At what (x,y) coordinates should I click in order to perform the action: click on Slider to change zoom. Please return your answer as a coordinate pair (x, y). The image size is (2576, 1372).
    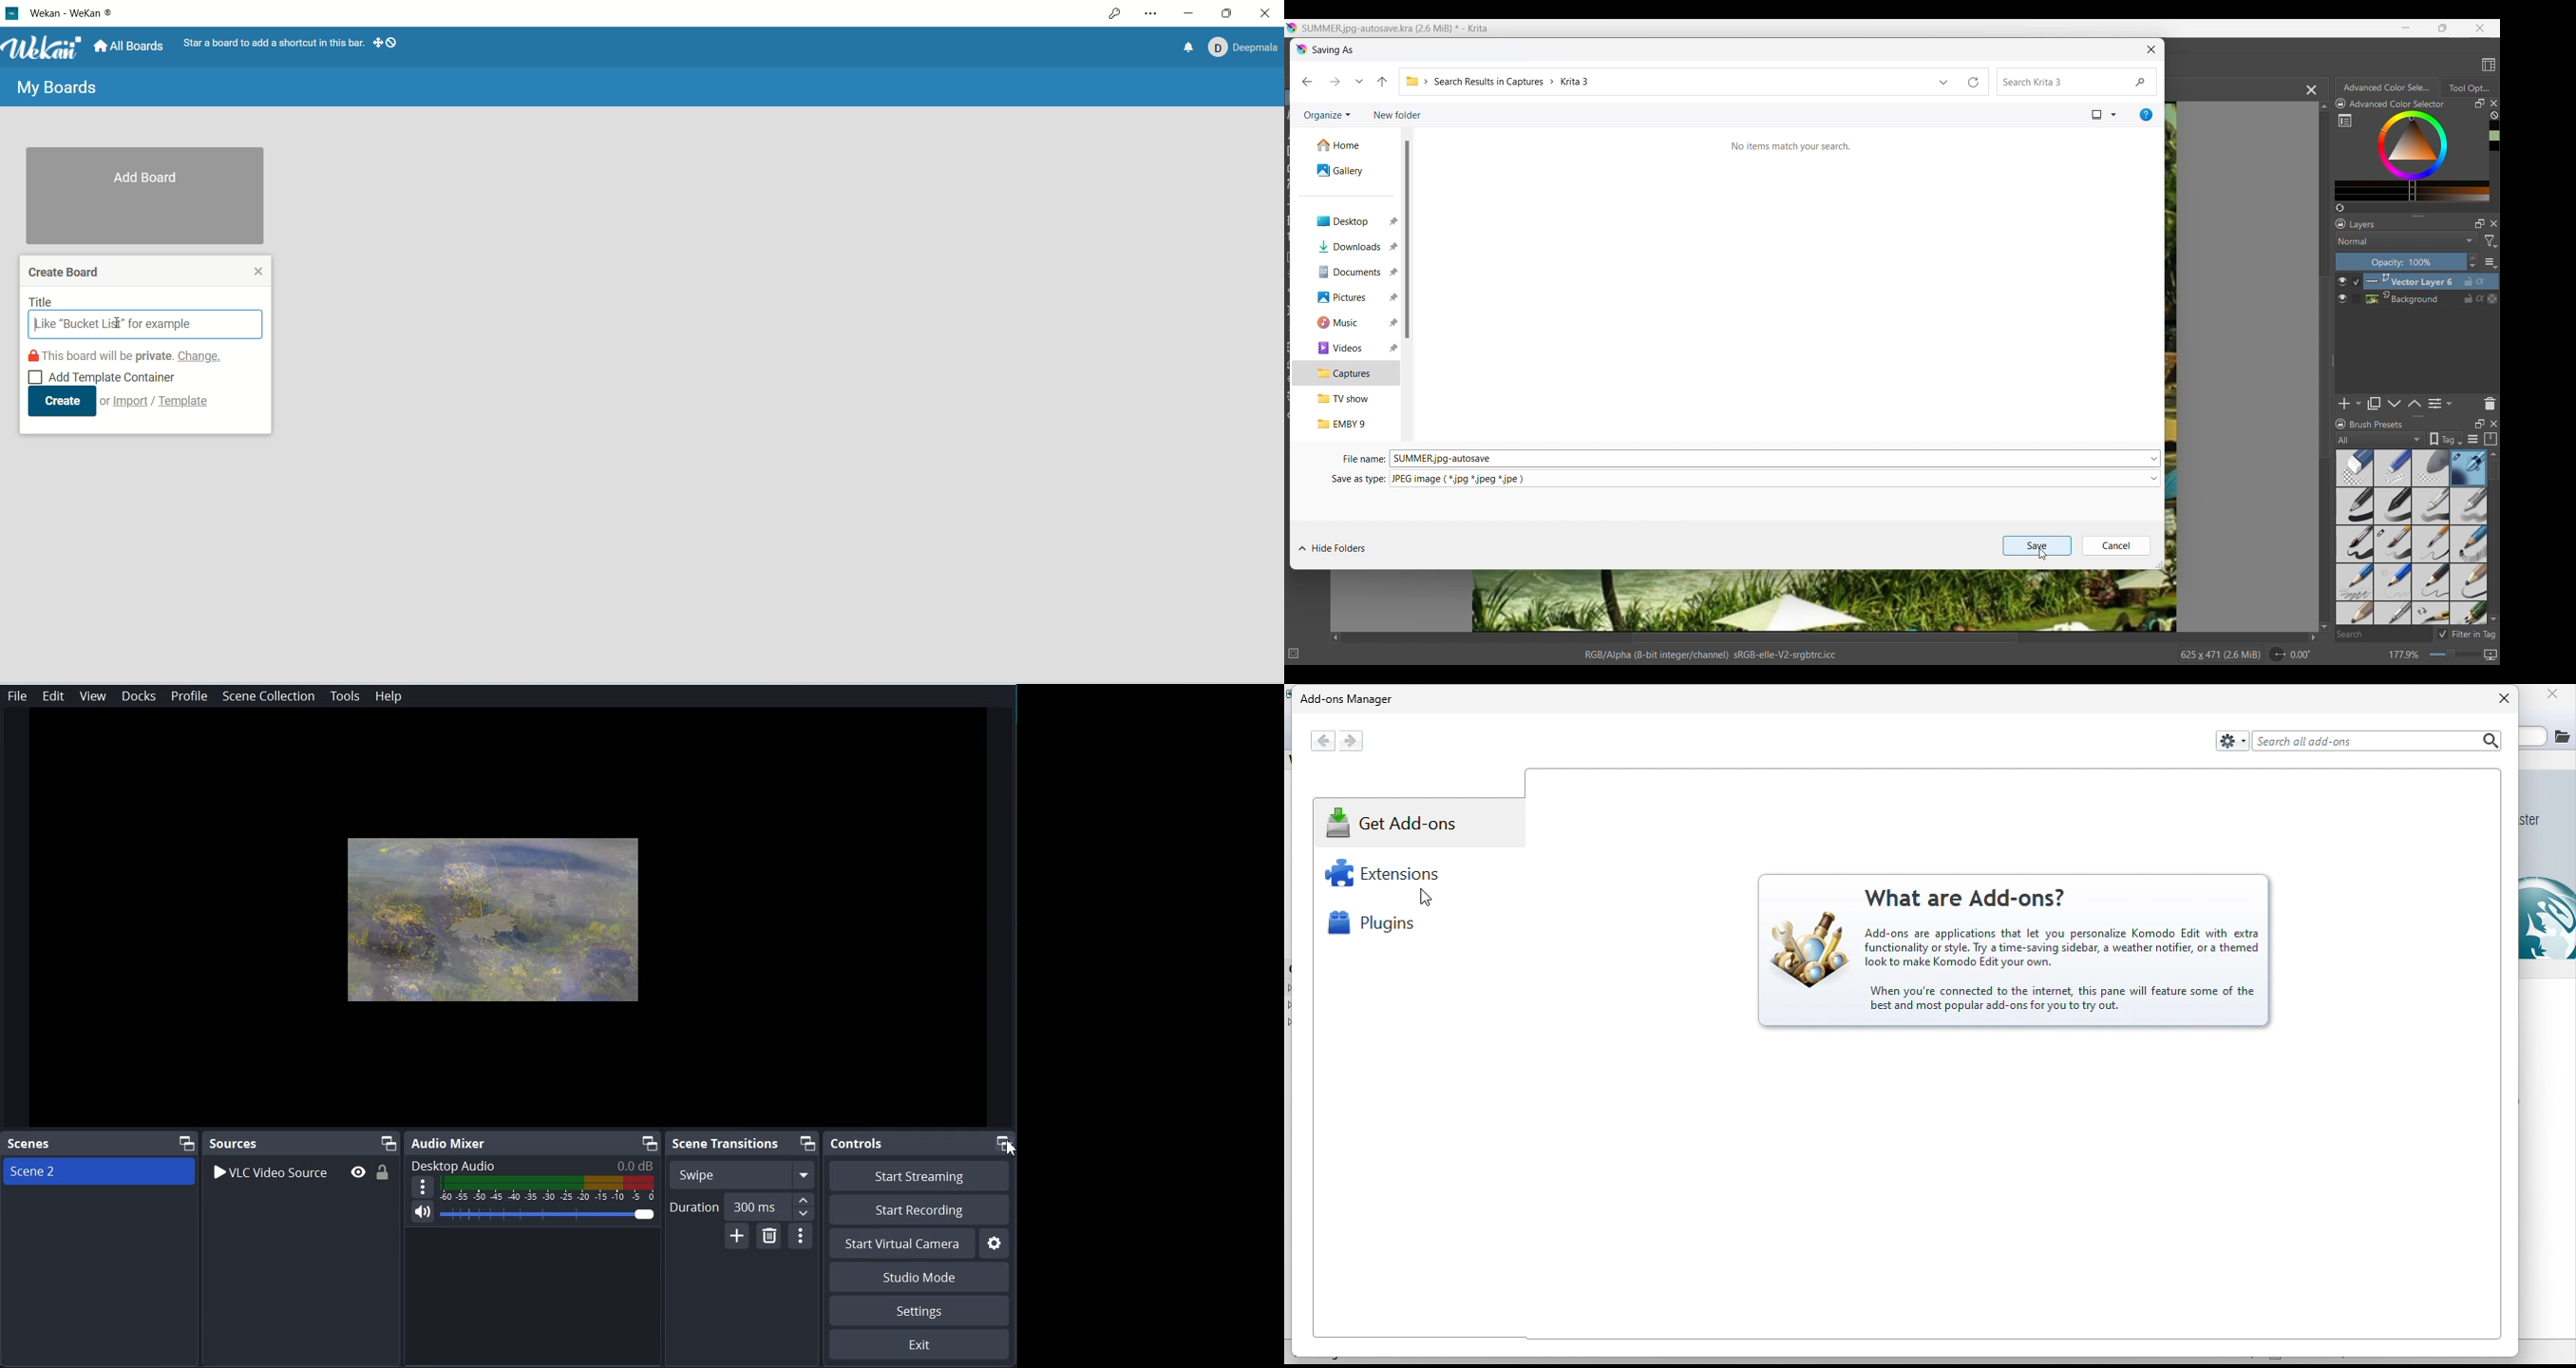
    Looking at the image, I should click on (2454, 654).